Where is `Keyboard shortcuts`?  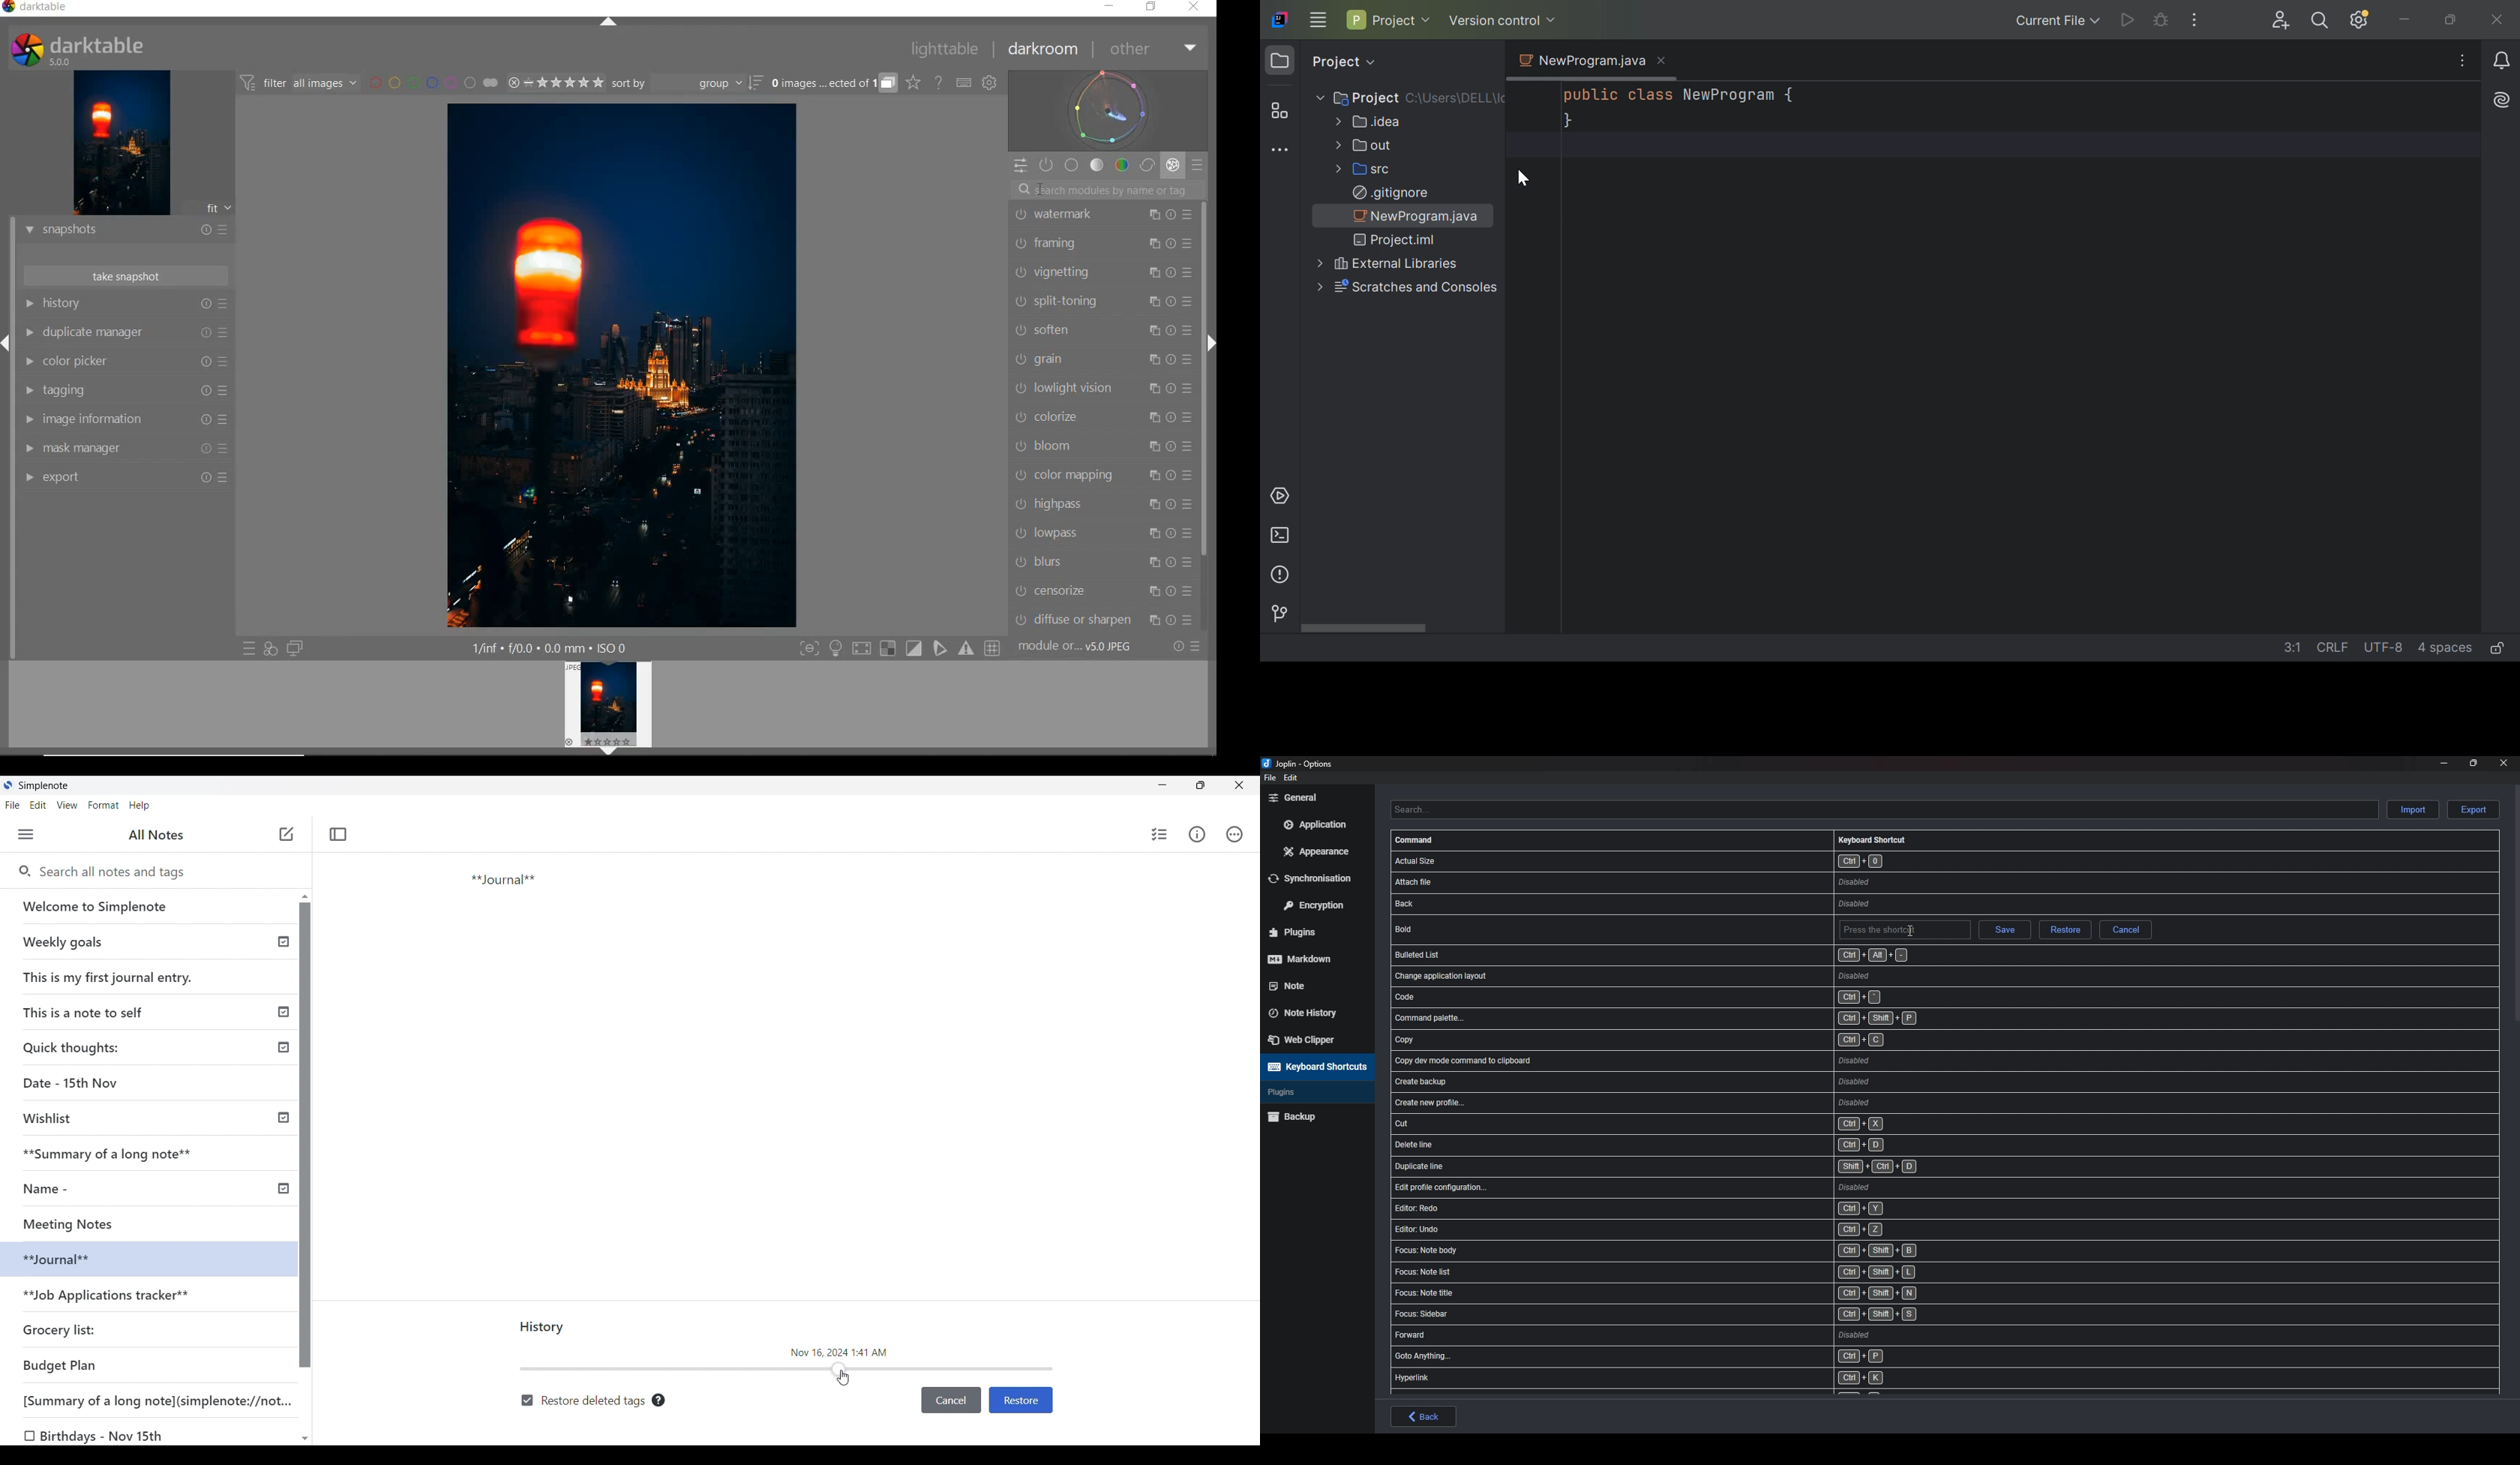 Keyboard shortcuts is located at coordinates (1315, 1067).